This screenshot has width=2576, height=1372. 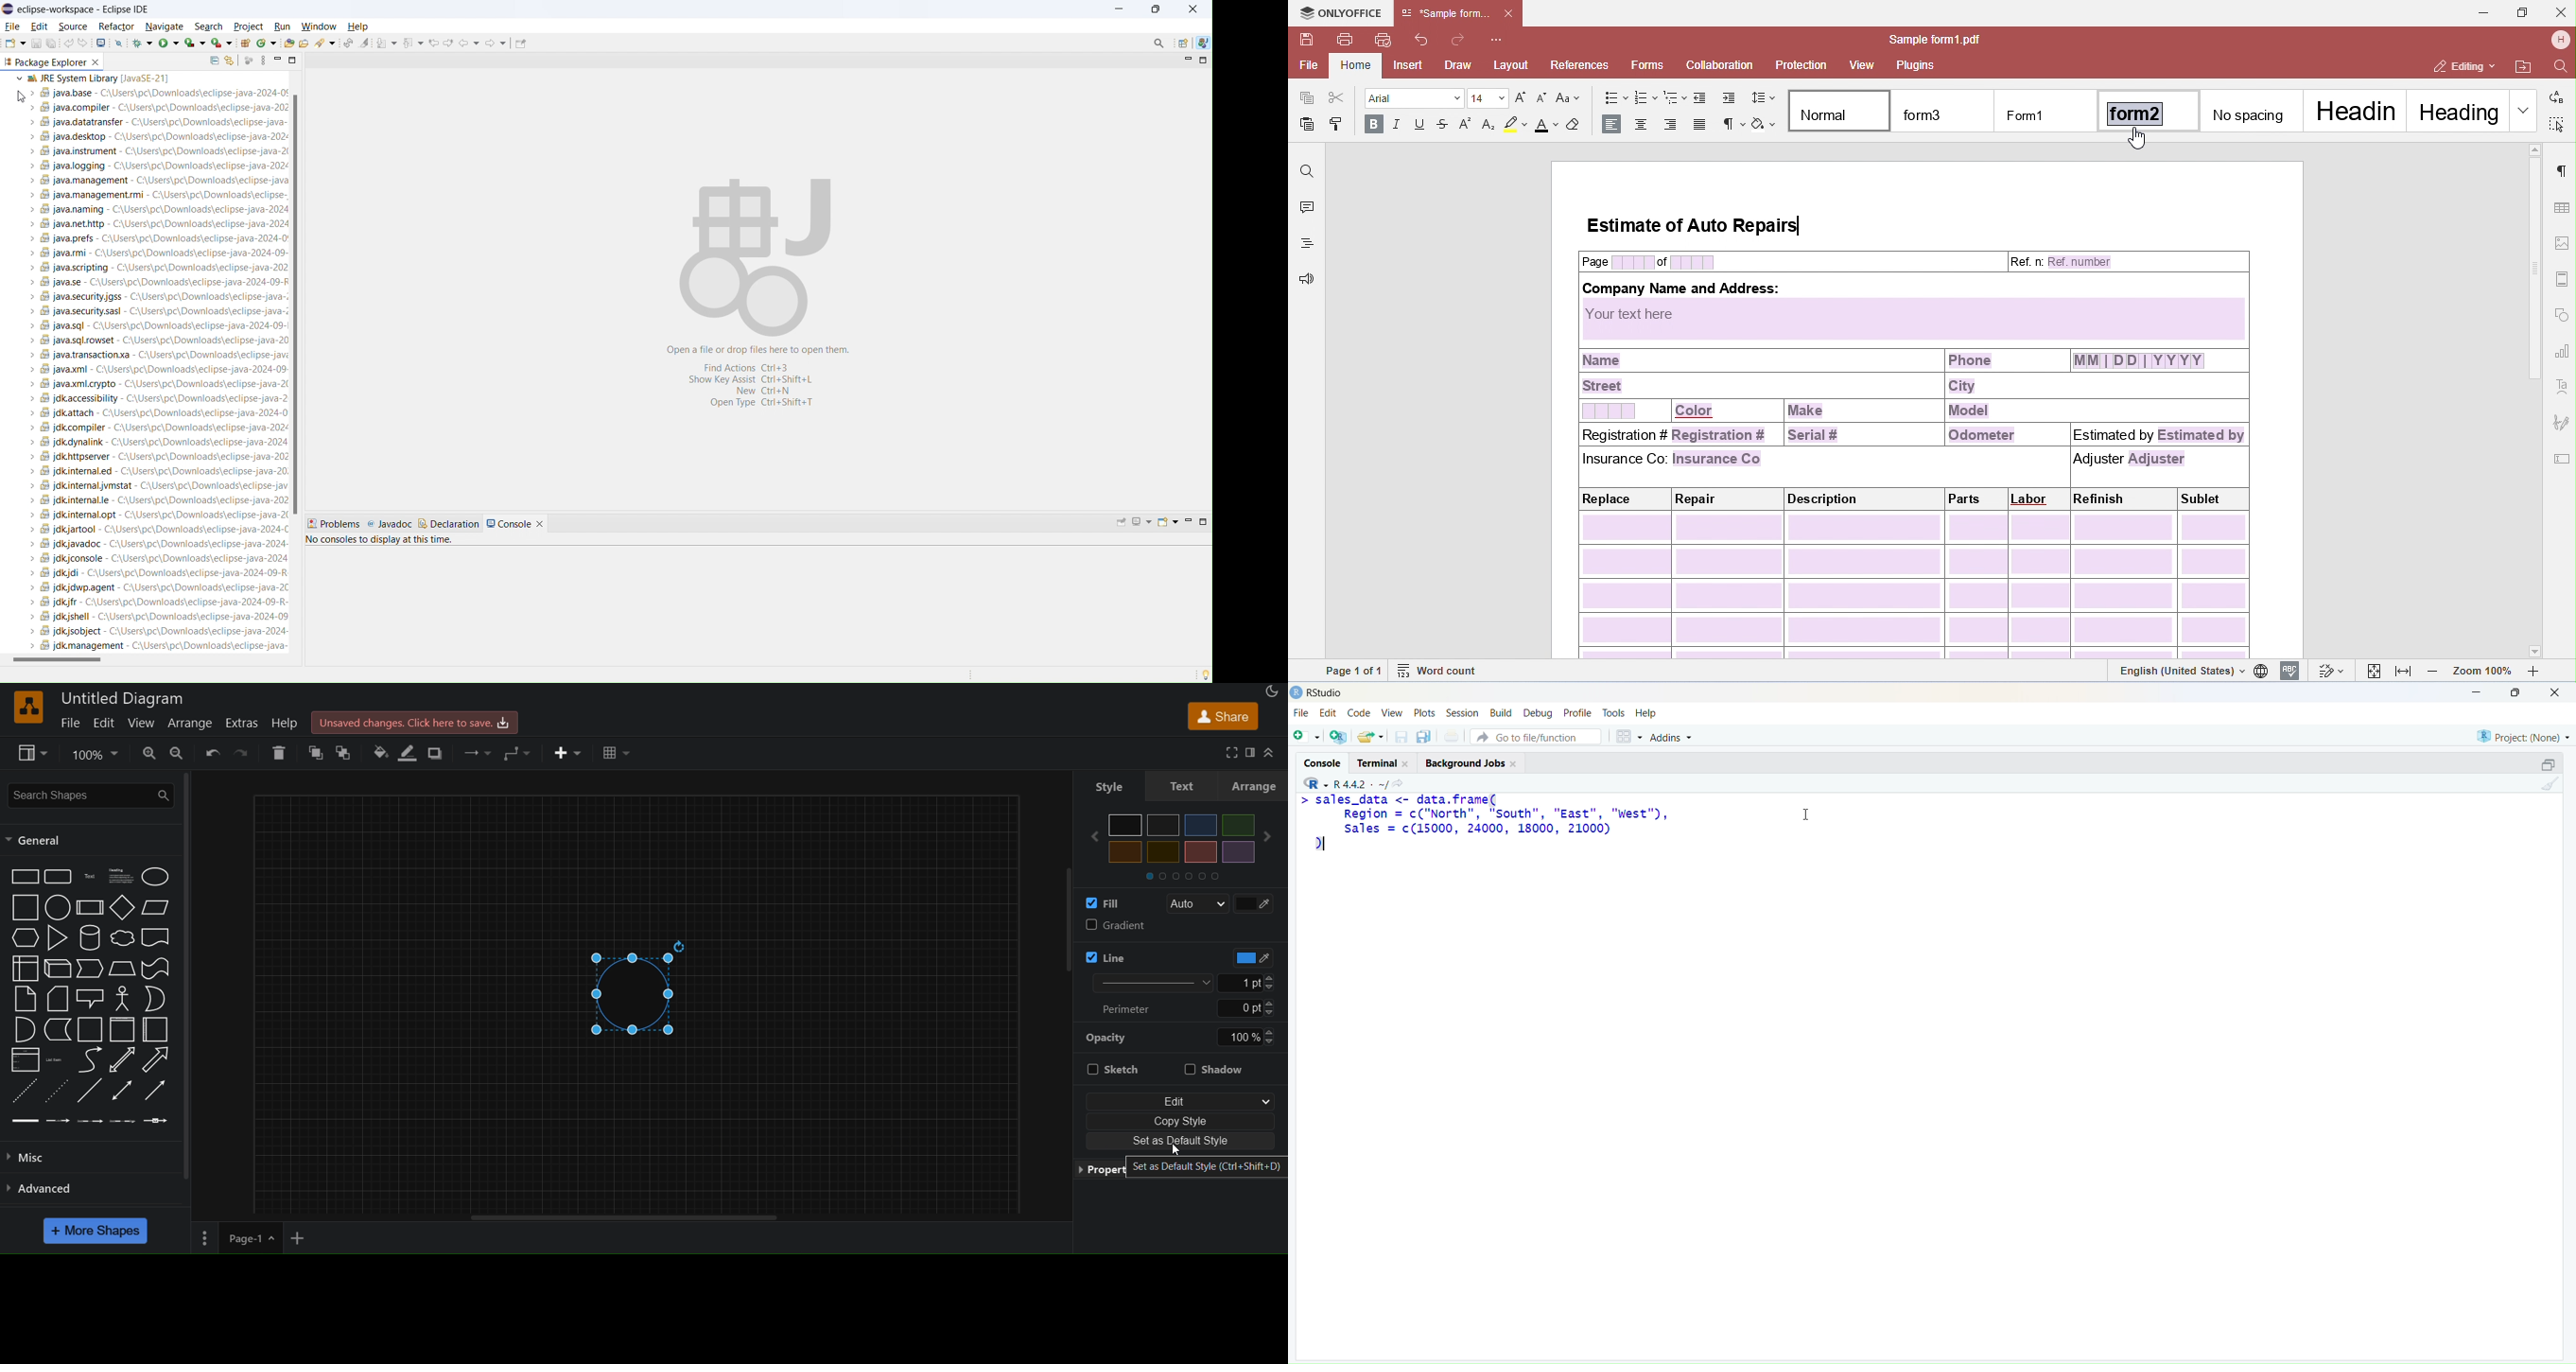 I want to click on skip all breakpoints, so click(x=119, y=42).